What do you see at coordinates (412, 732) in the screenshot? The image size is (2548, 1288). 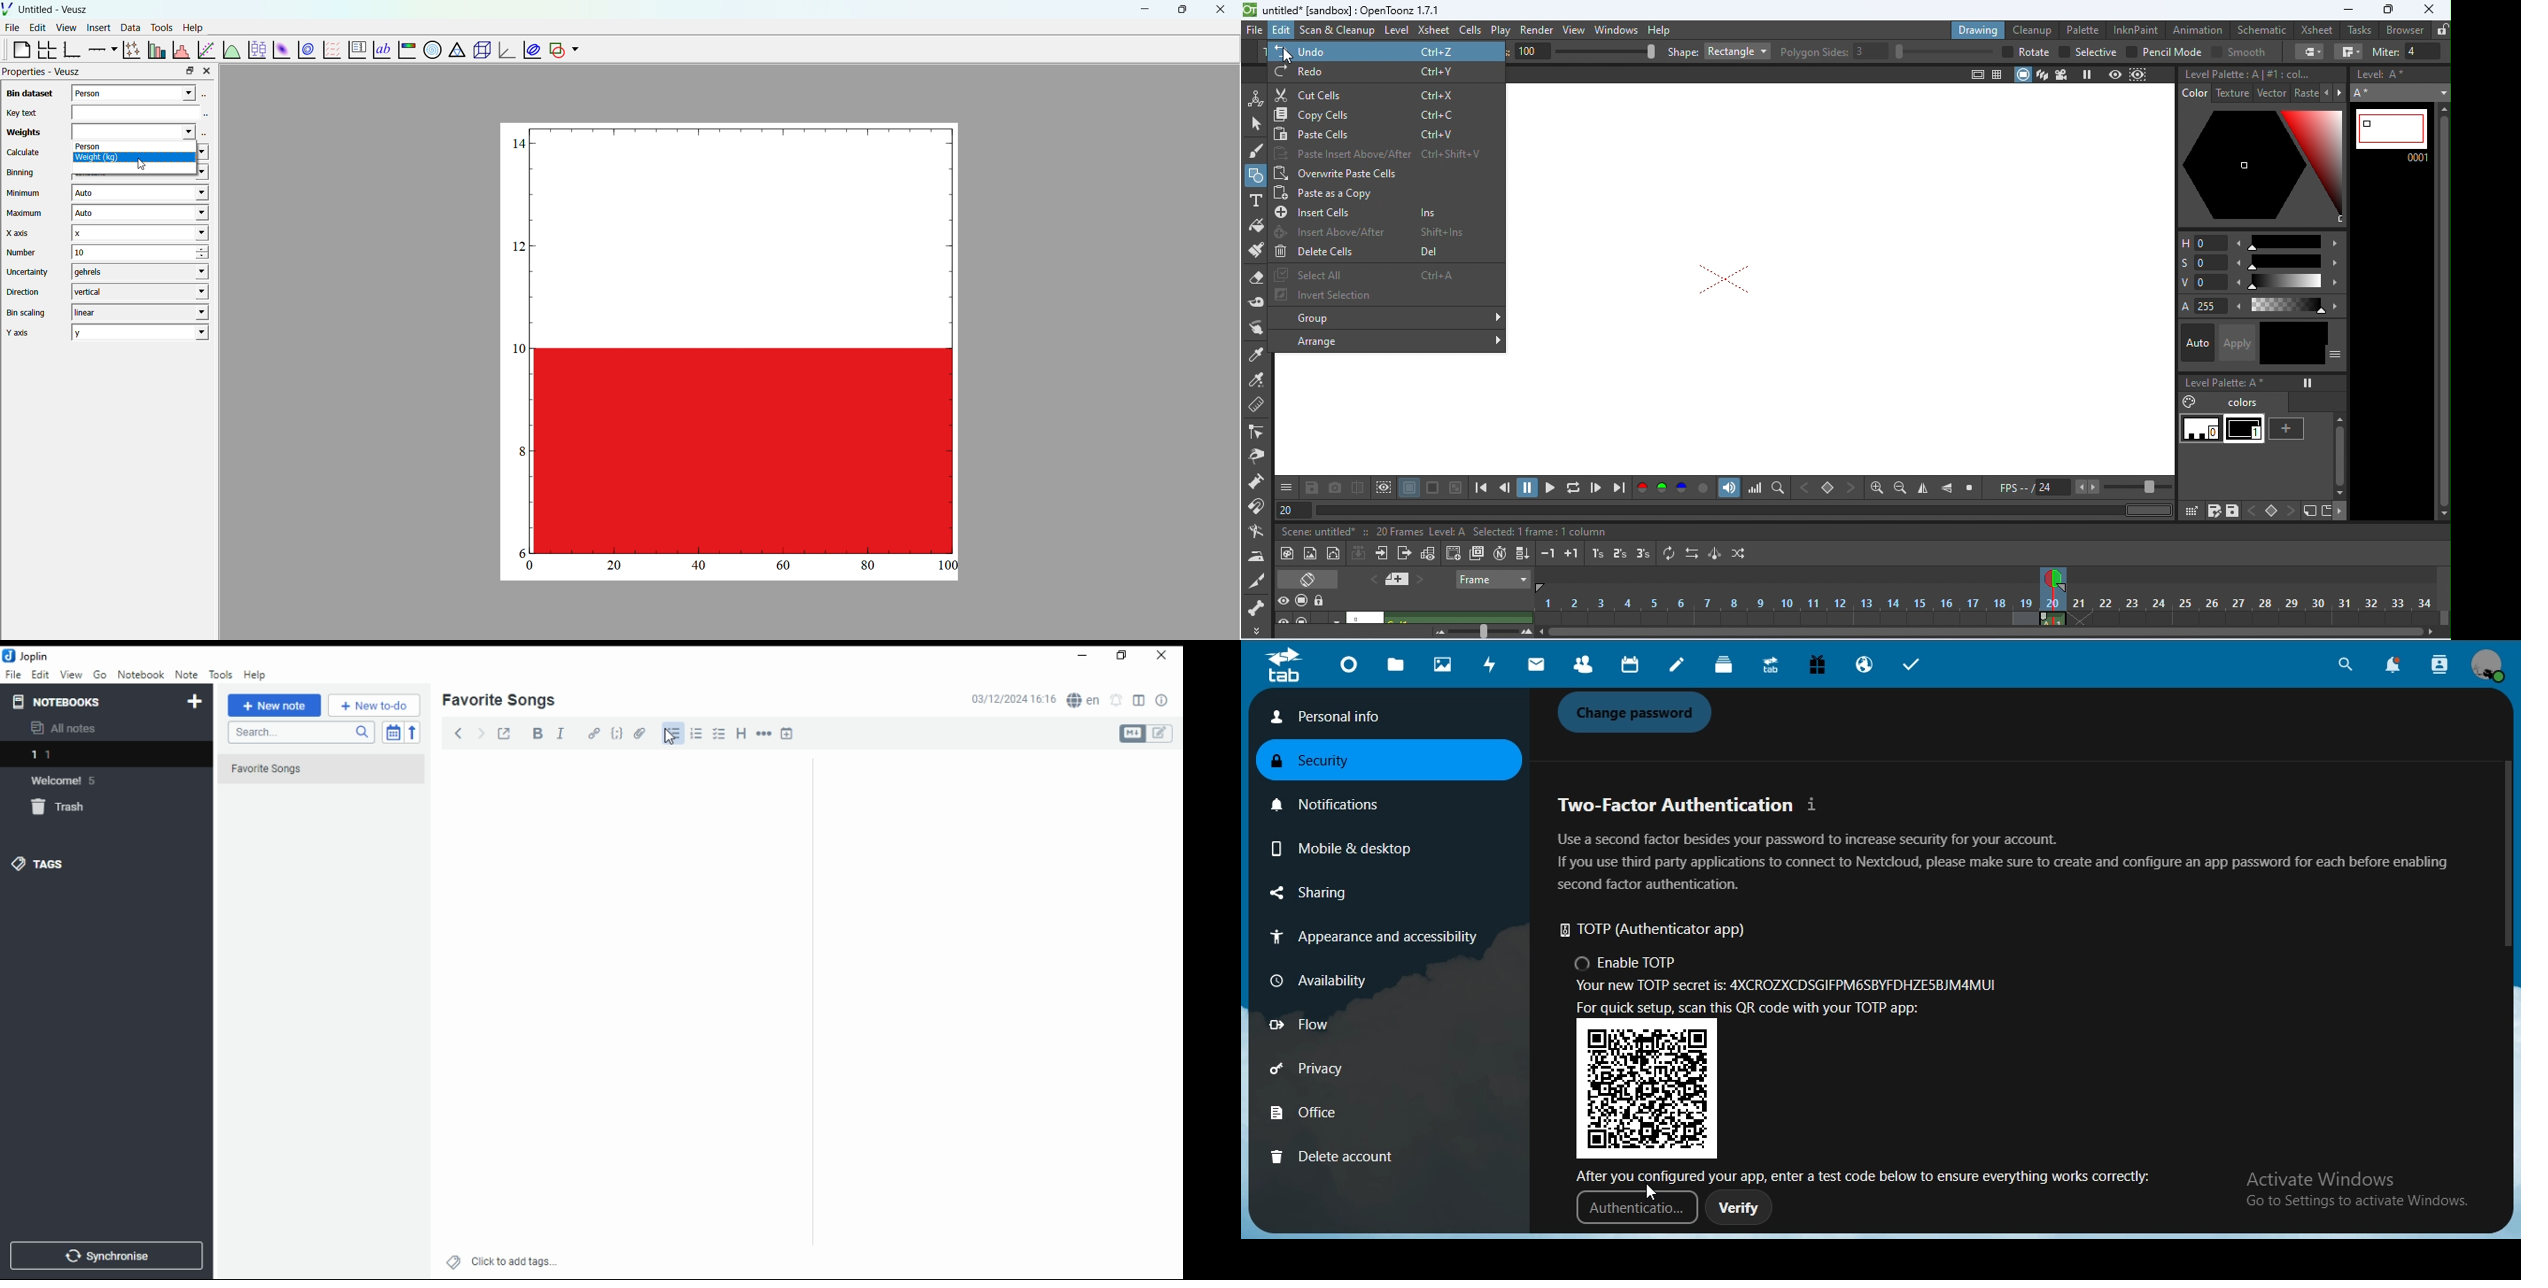 I see `reverse sort order` at bounding box center [412, 732].